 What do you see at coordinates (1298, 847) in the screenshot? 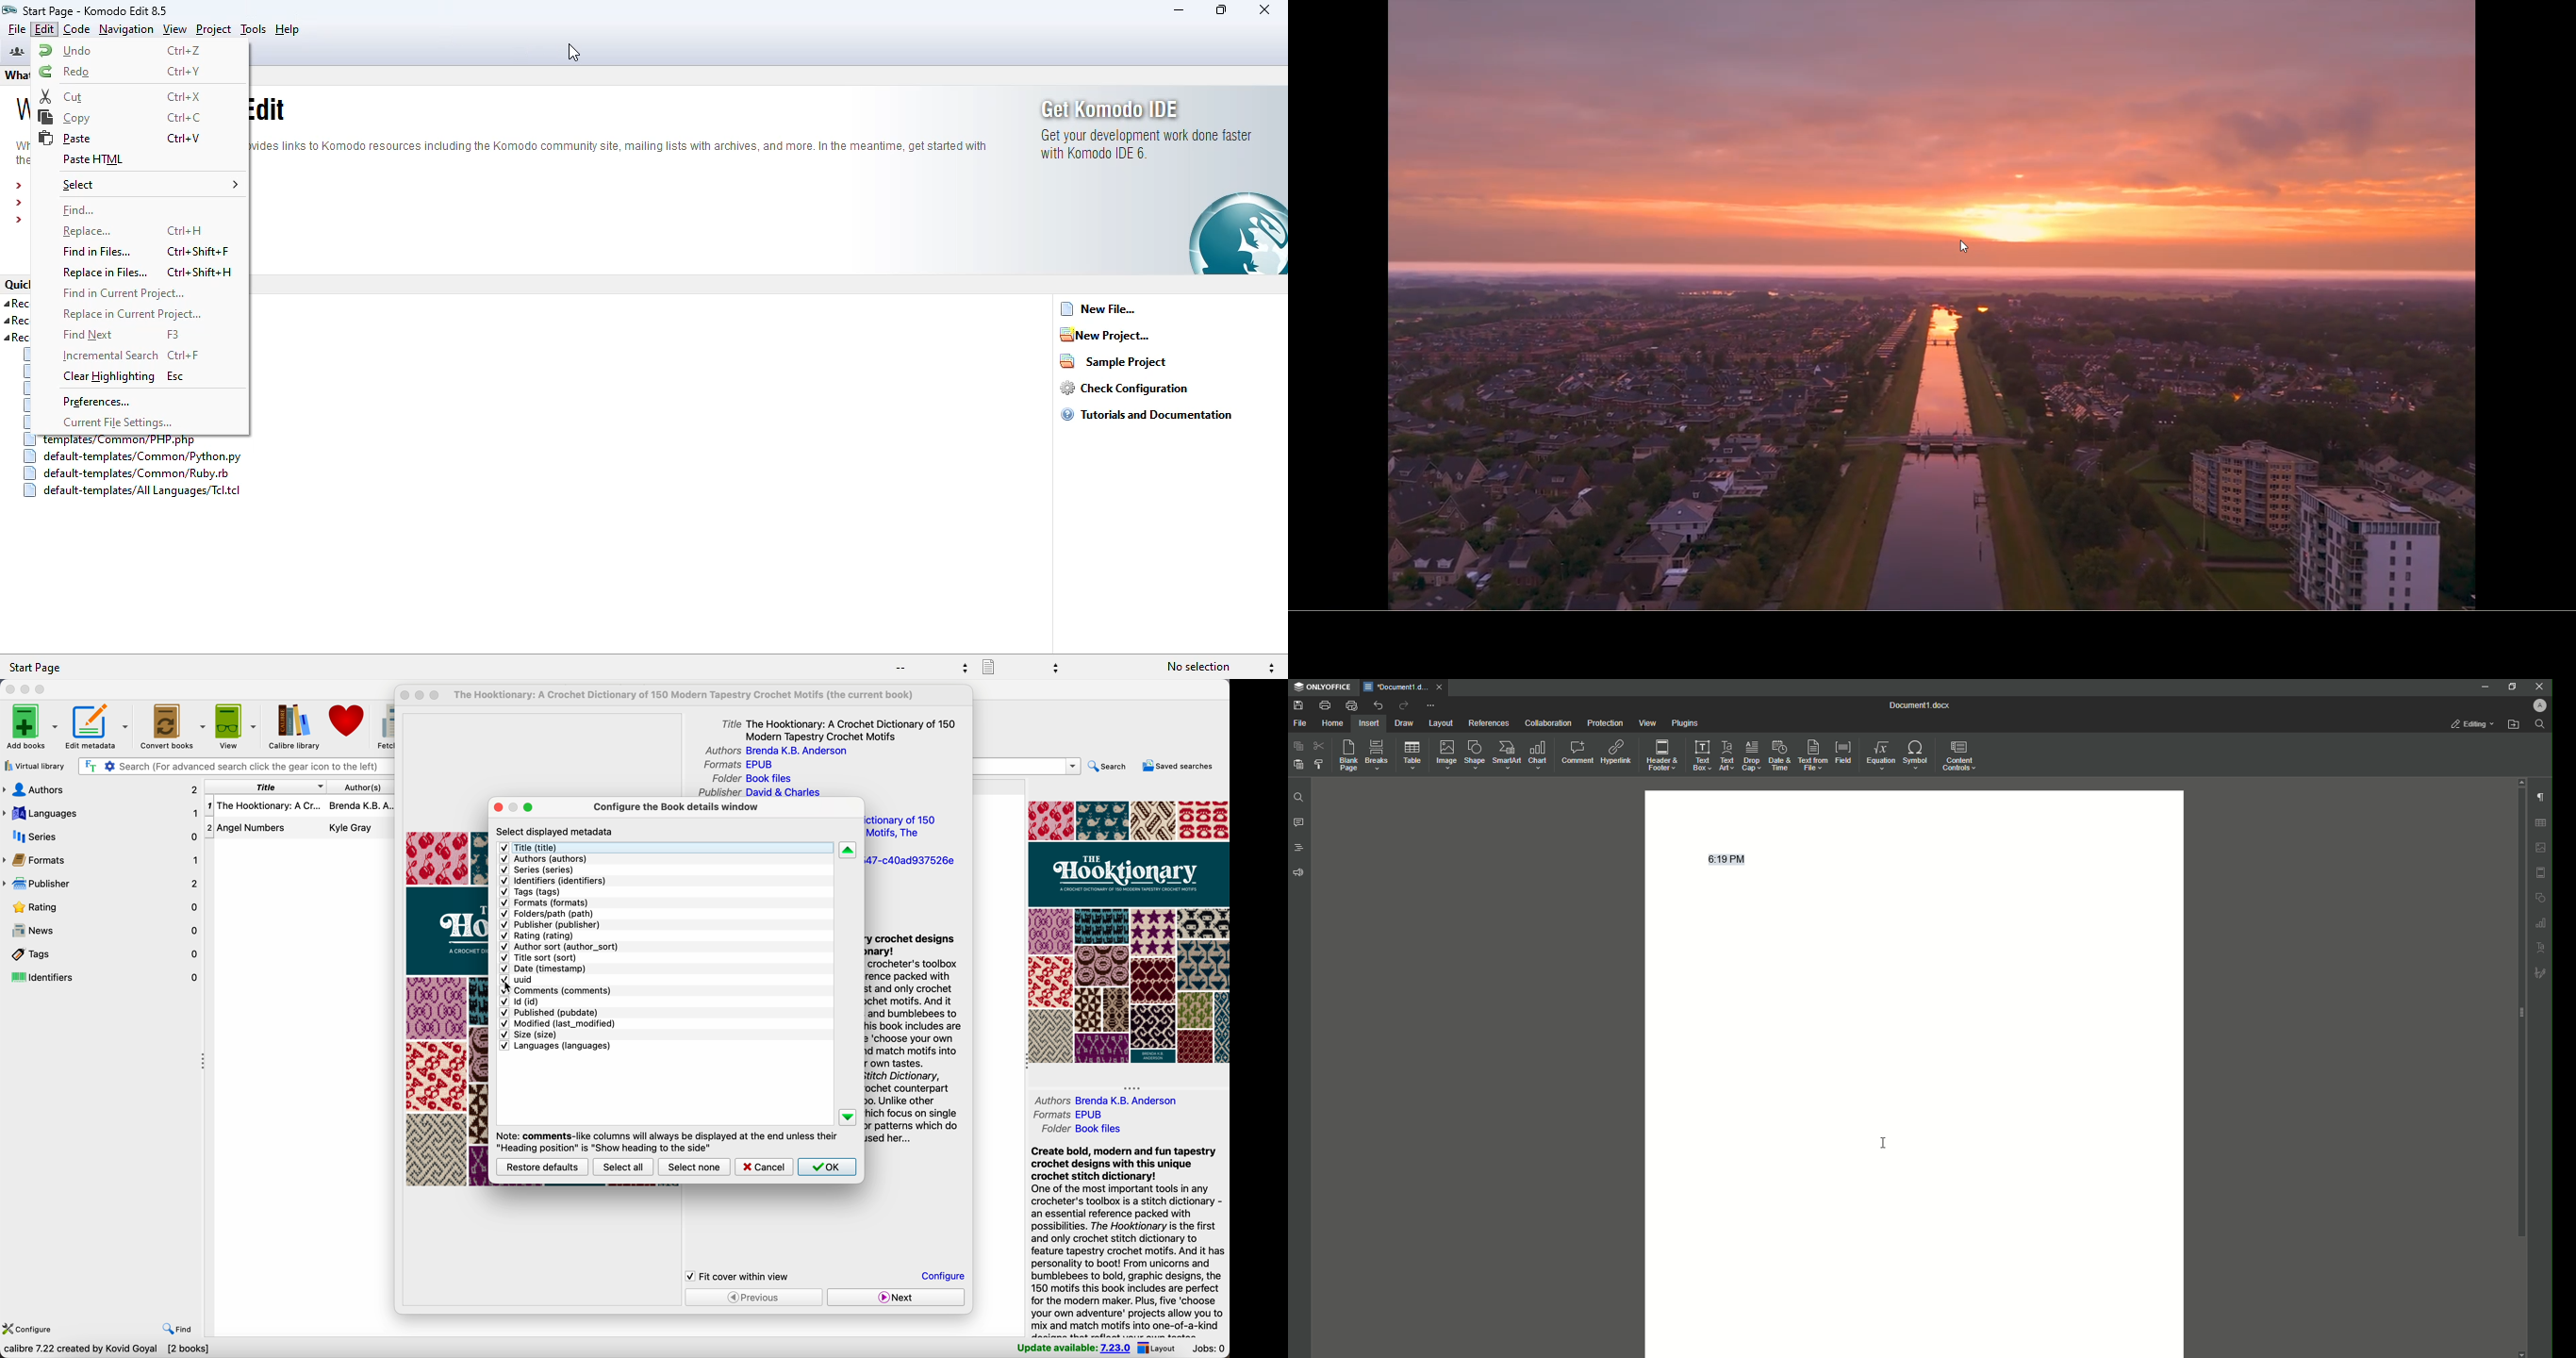
I see `Headings` at bounding box center [1298, 847].